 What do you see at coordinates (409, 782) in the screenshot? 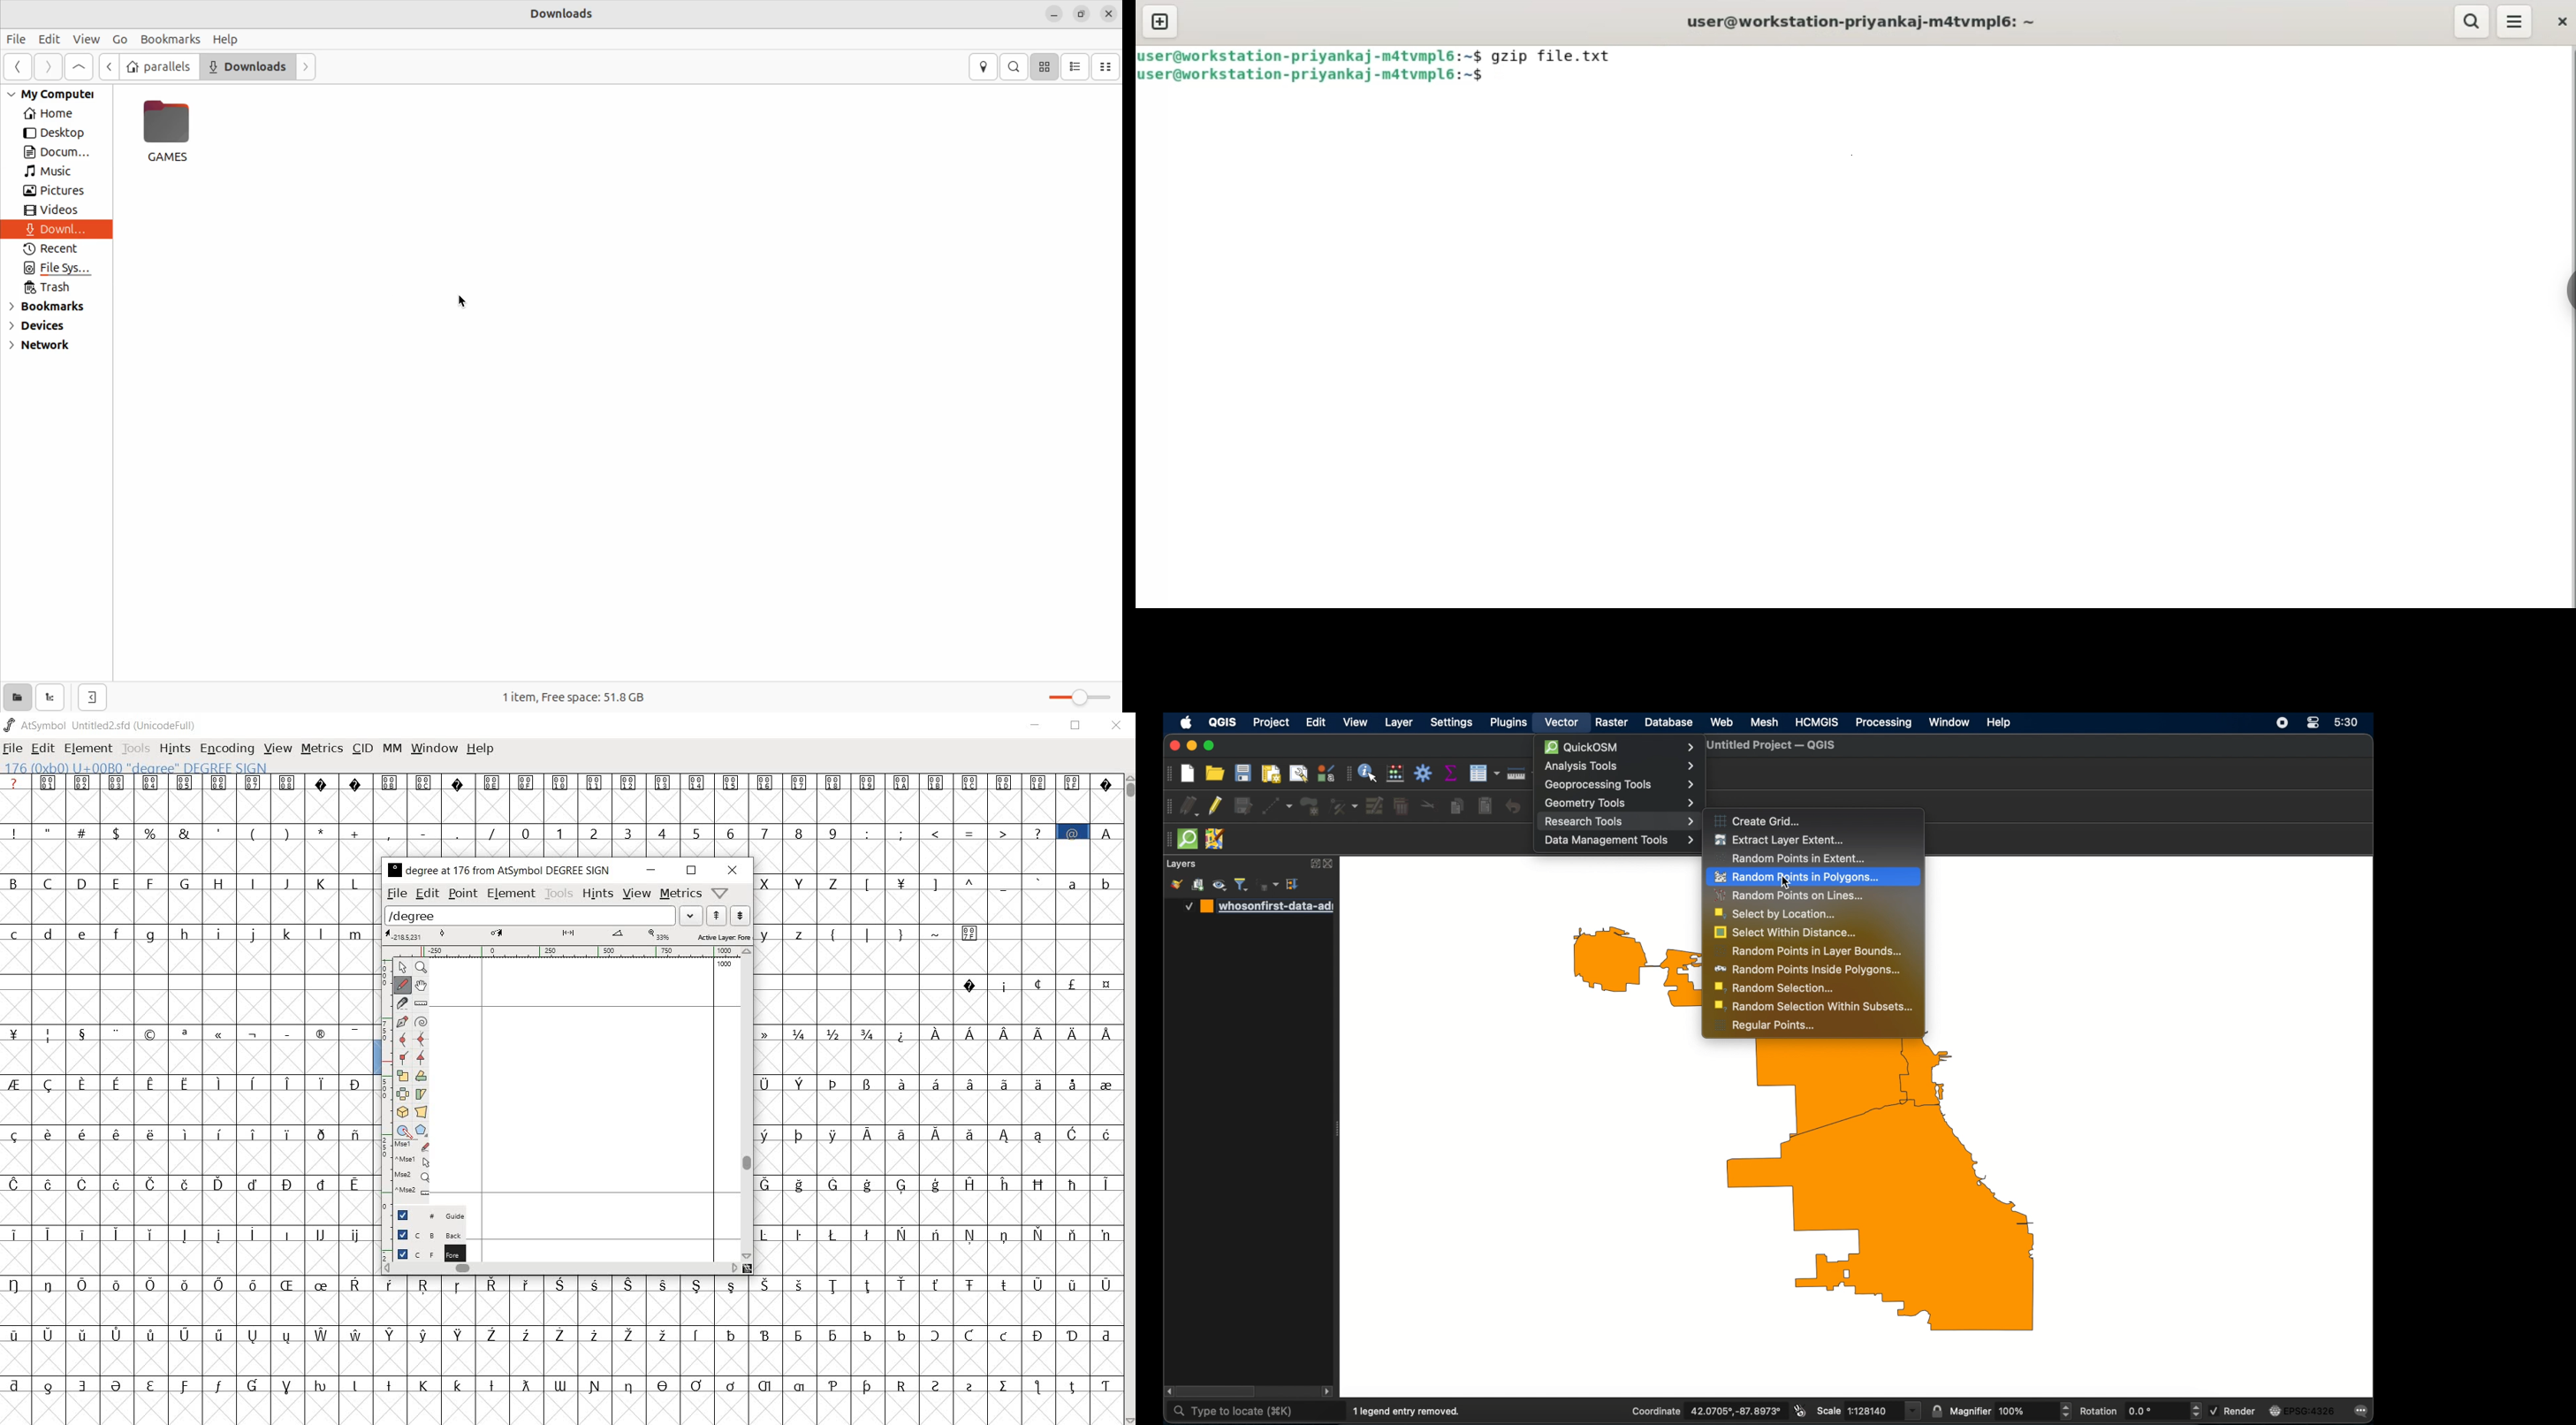
I see `unicode code points` at bounding box center [409, 782].